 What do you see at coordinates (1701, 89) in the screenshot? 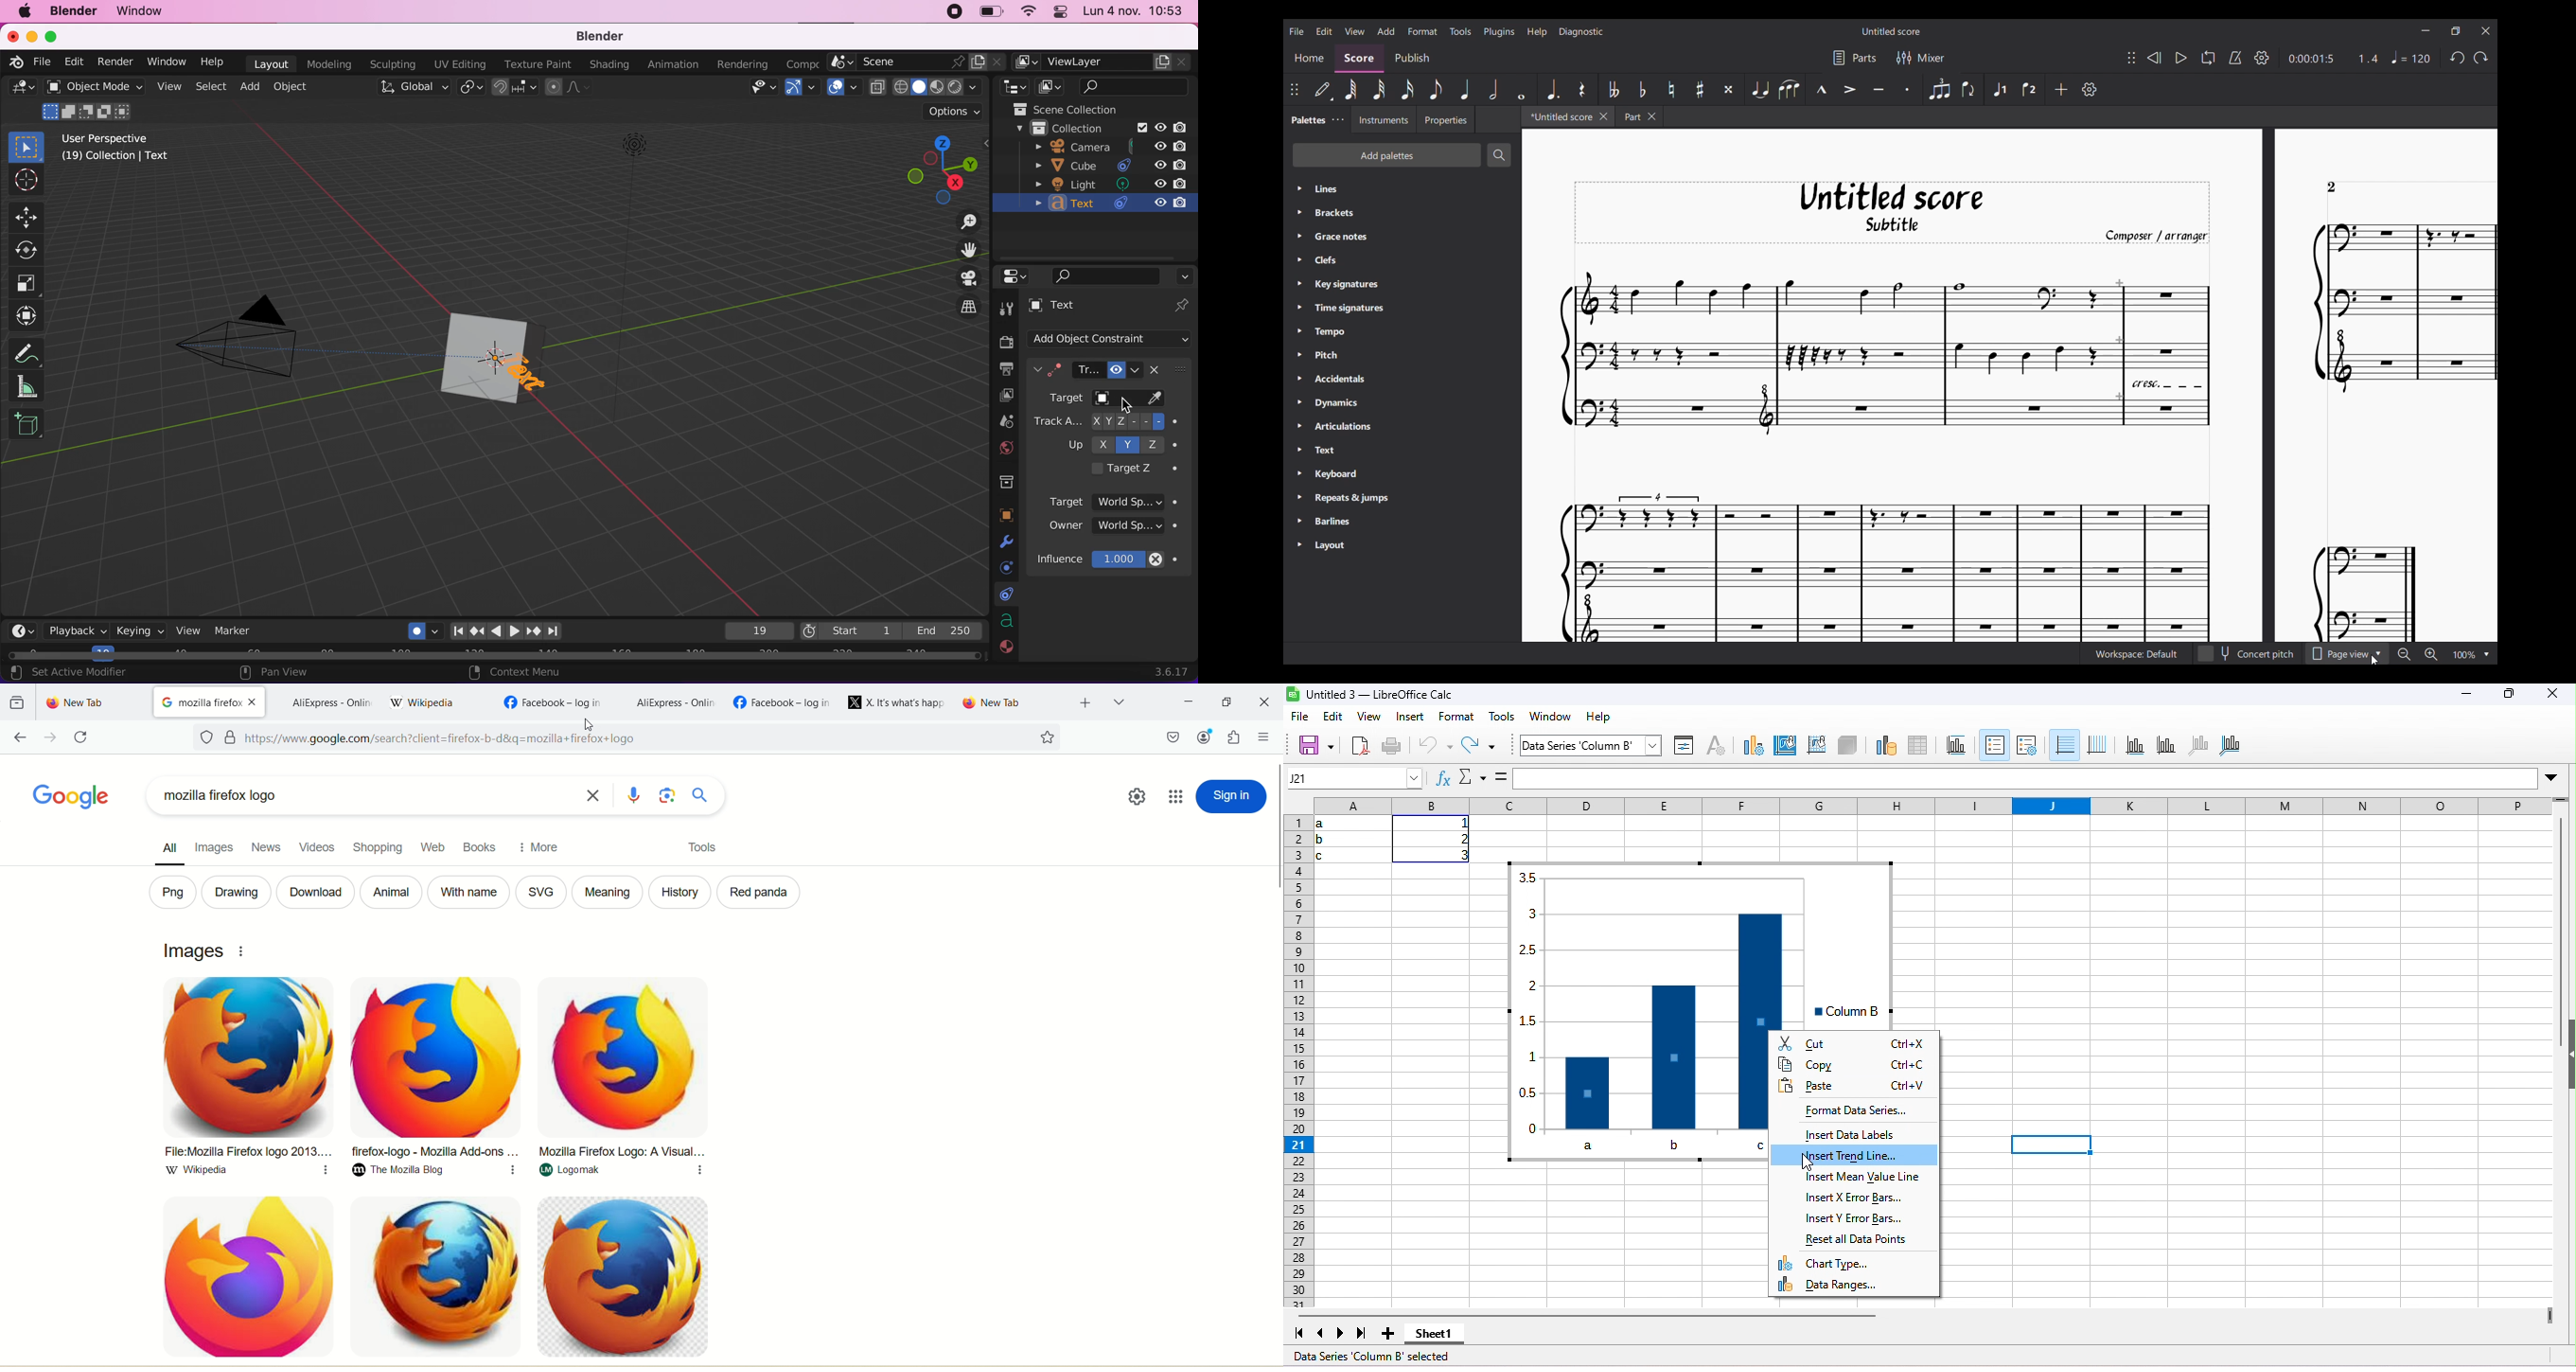
I see `Toggle sharp` at bounding box center [1701, 89].